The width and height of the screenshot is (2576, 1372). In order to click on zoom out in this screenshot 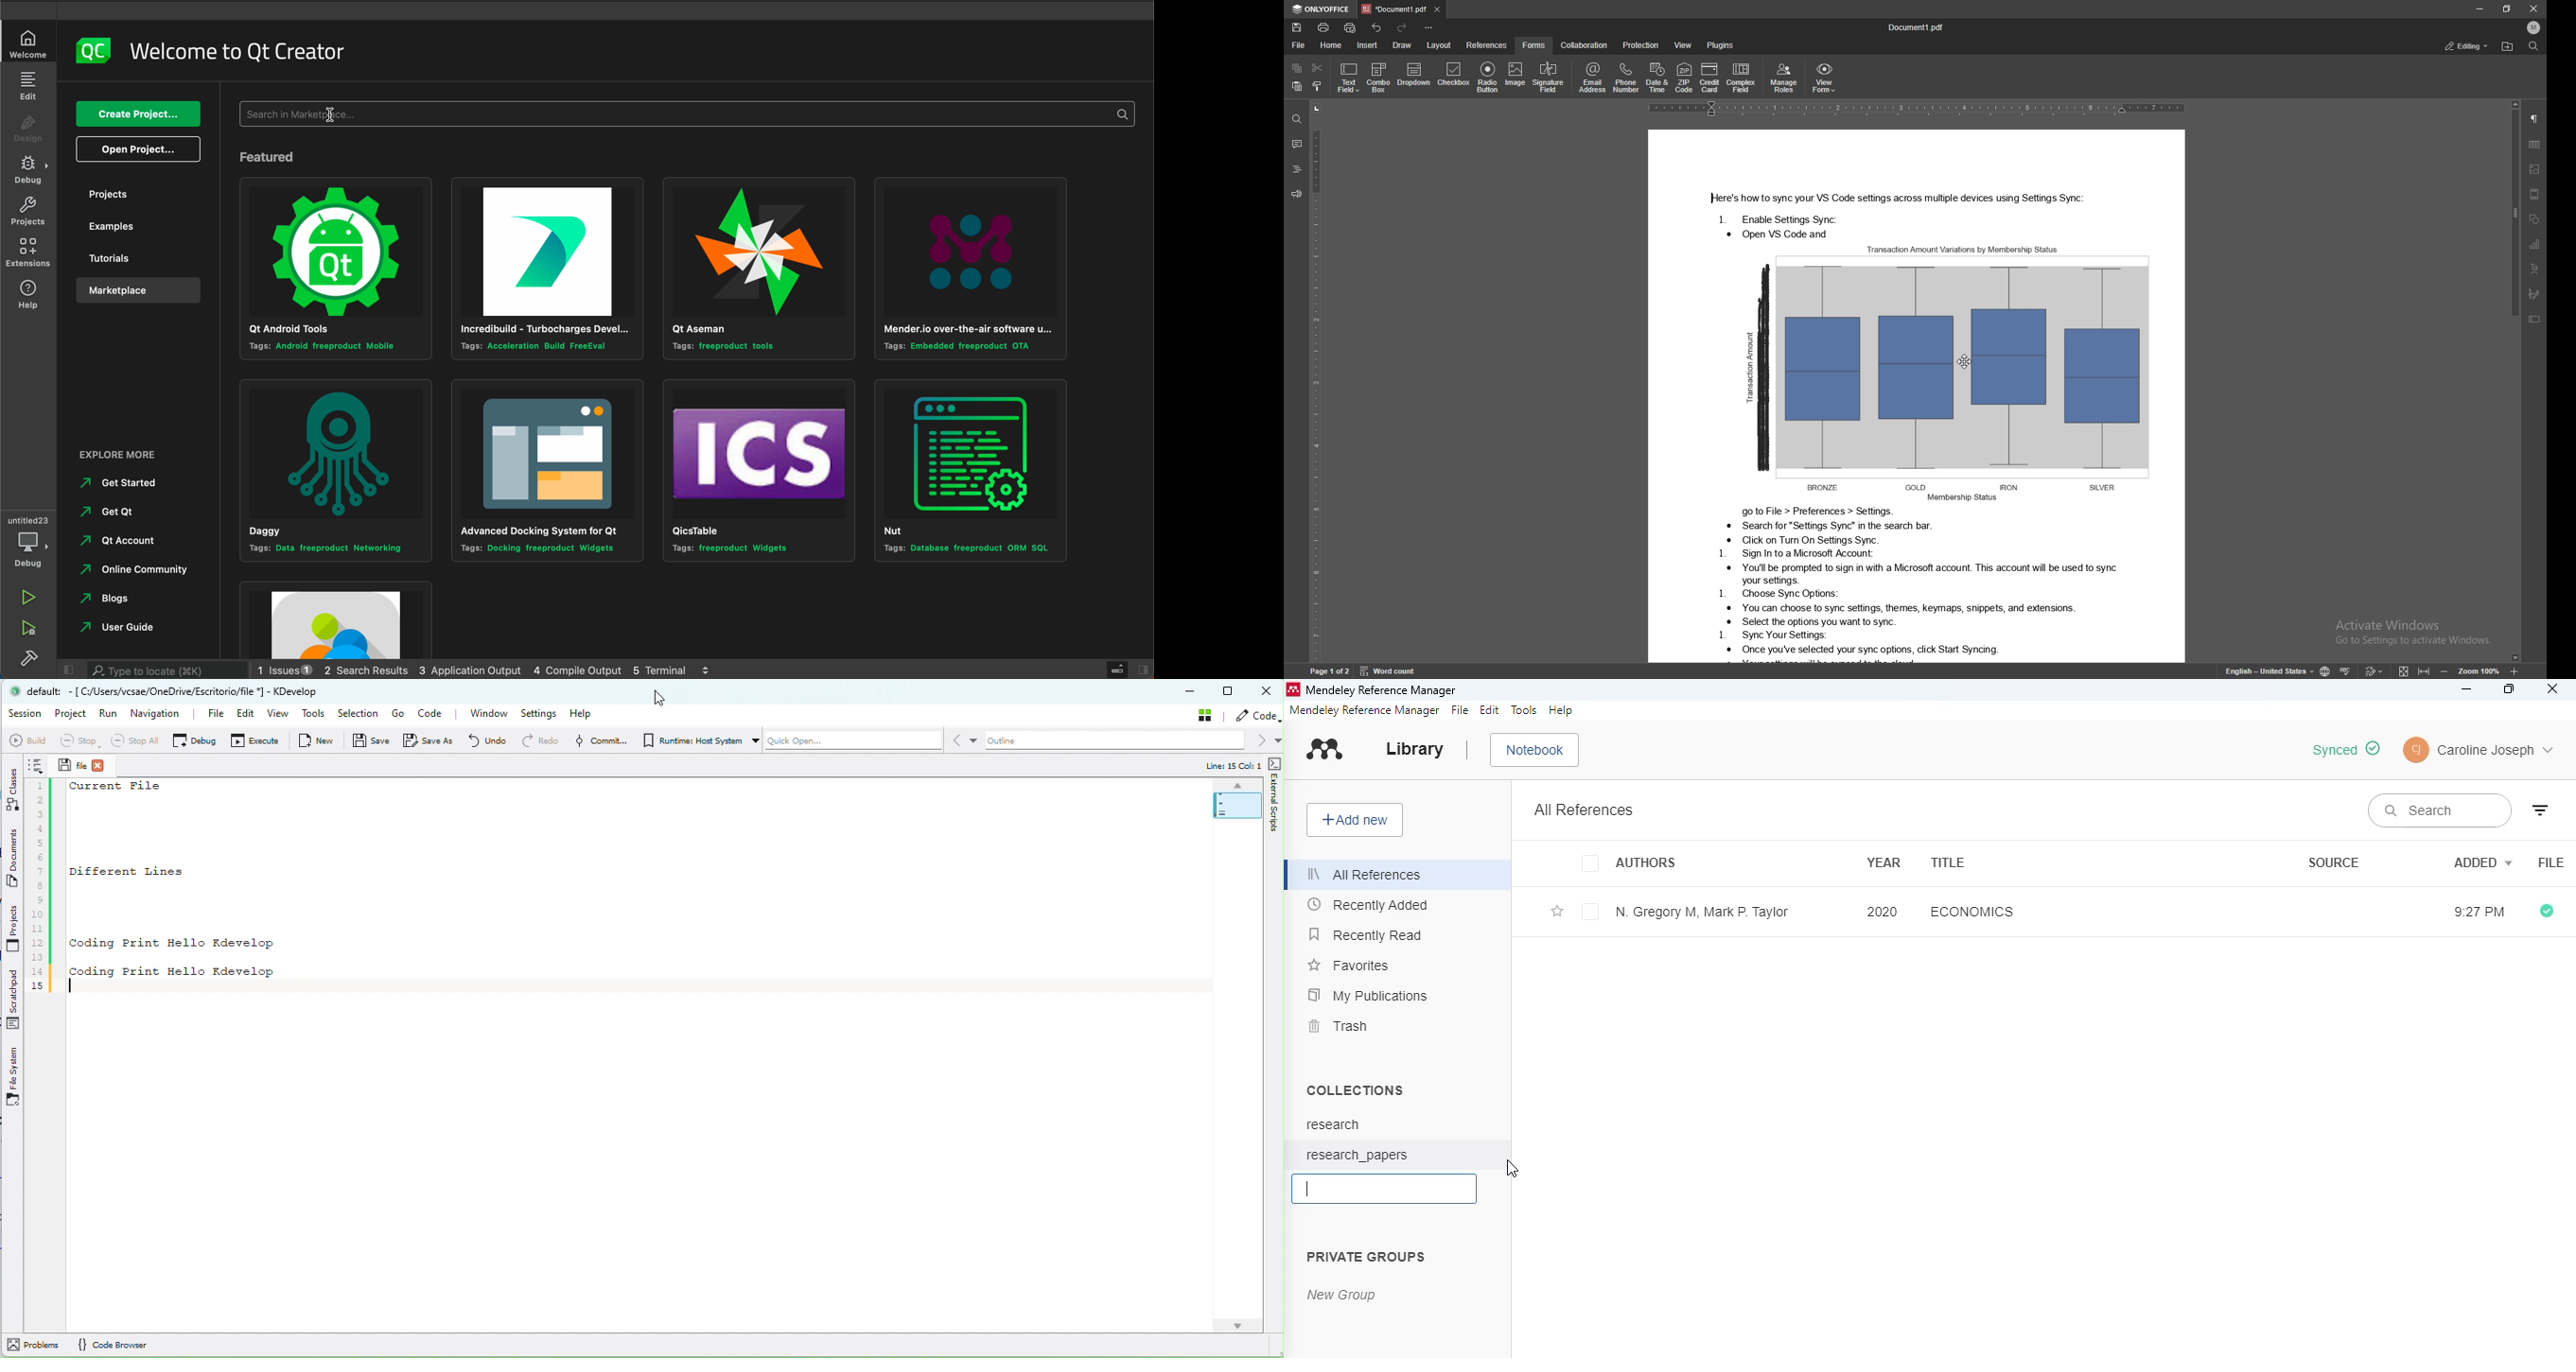, I will do `click(2445, 671)`.